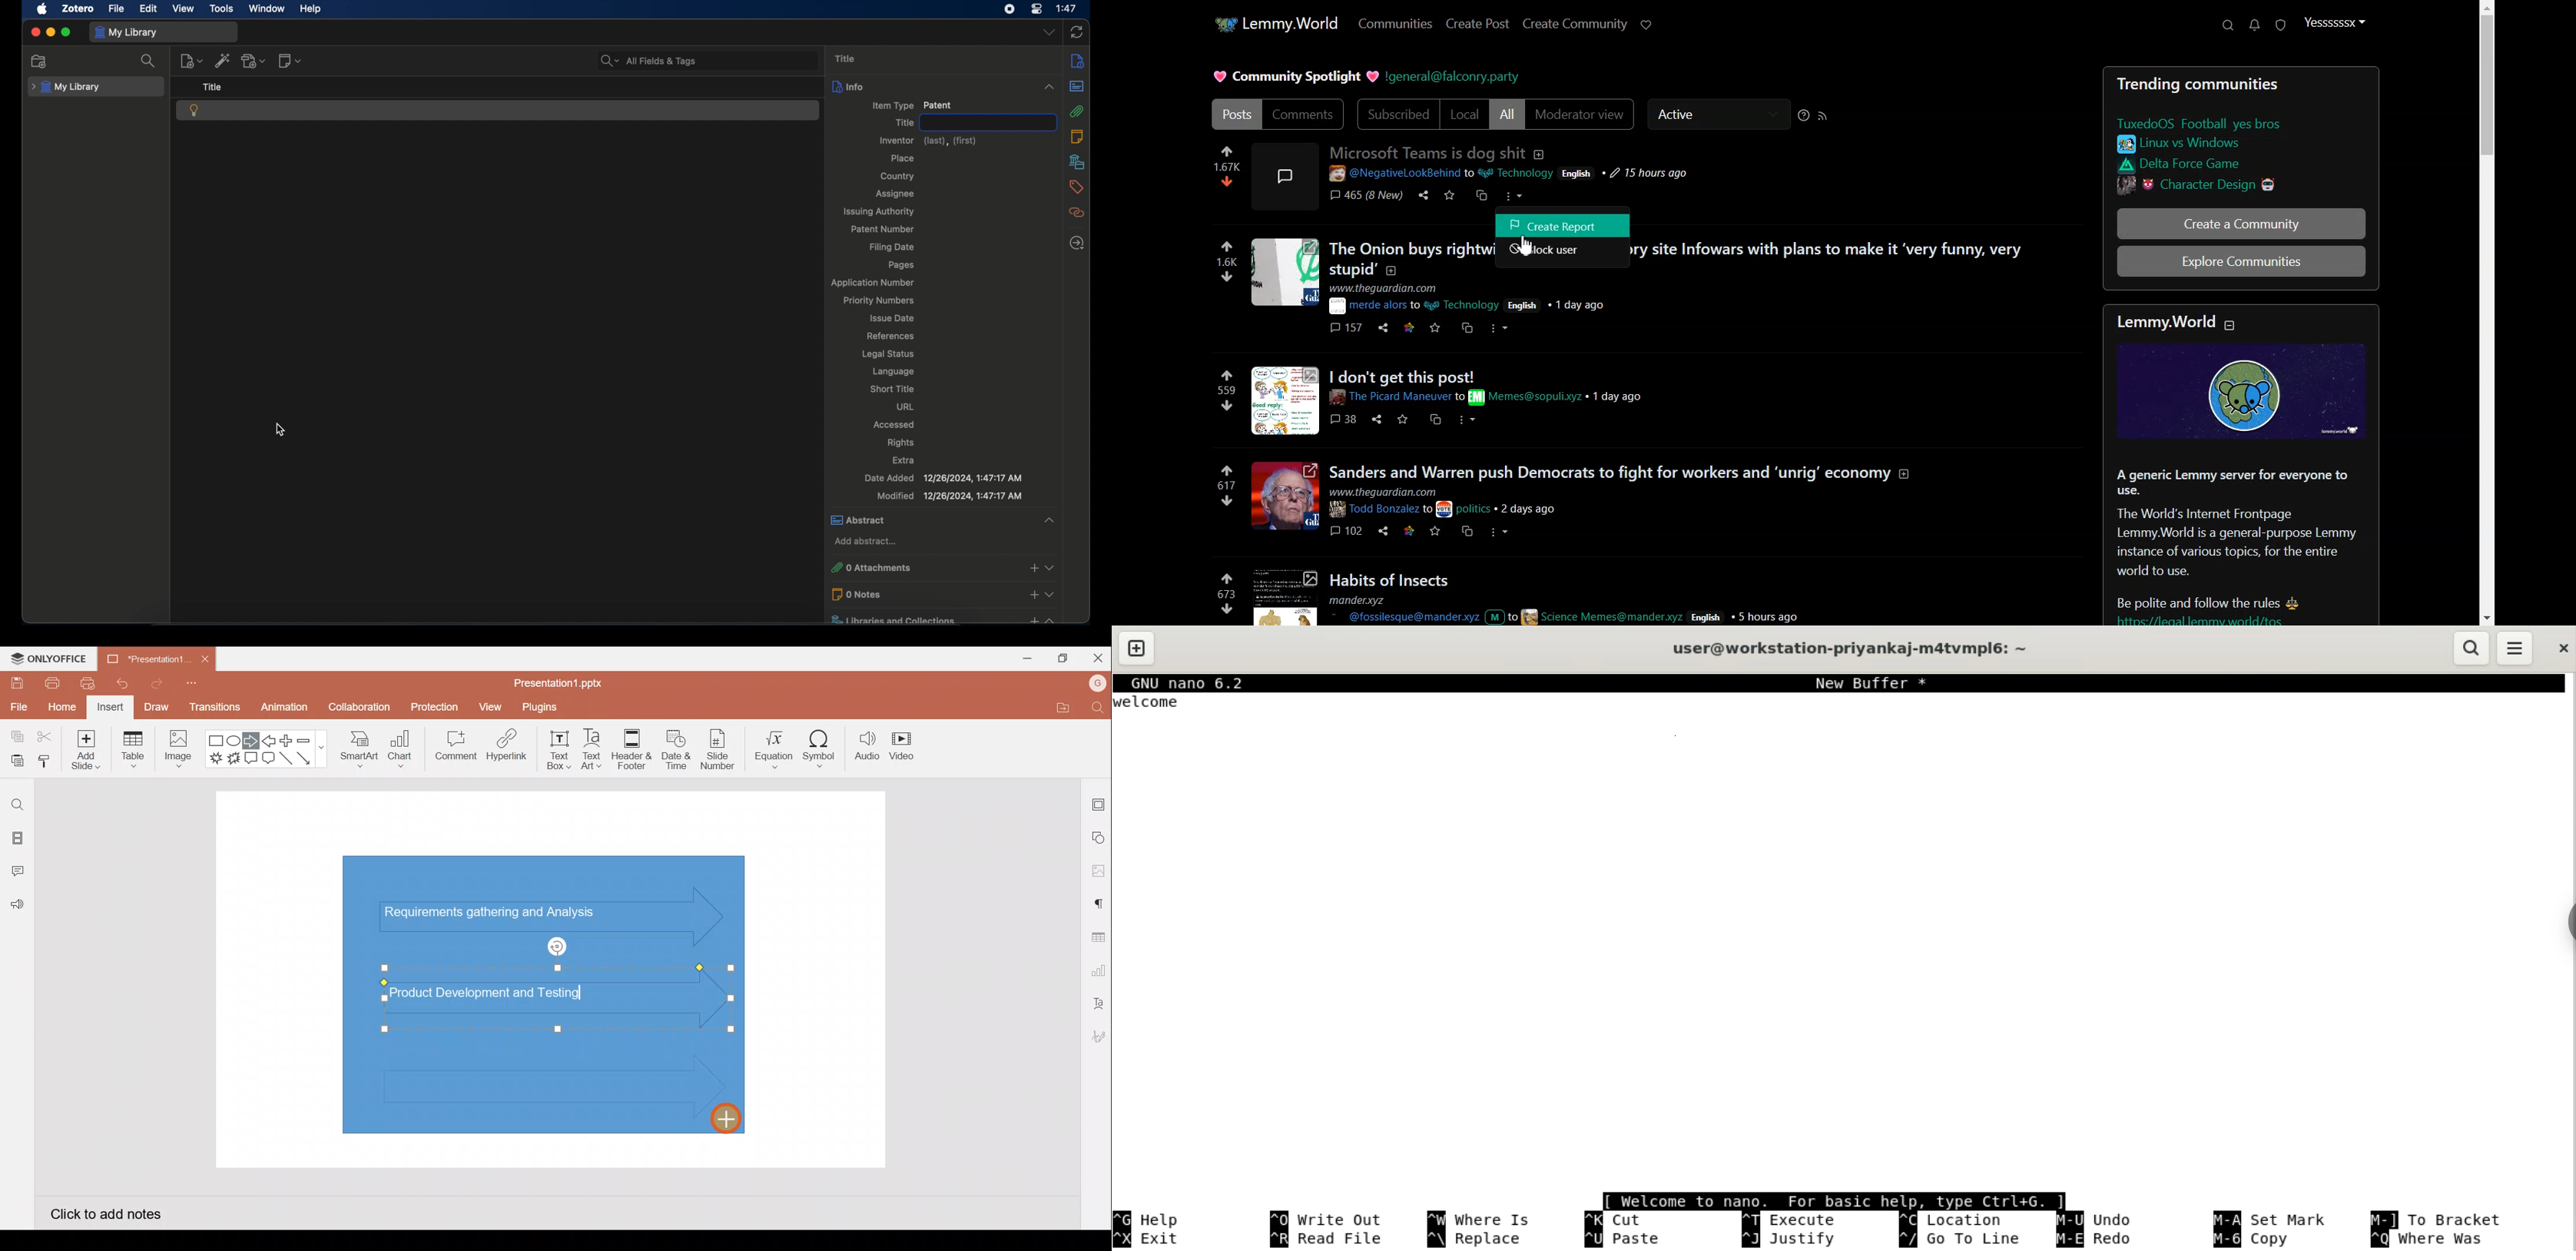 This screenshot has height=1260, width=2576. I want to click on help, so click(310, 9).